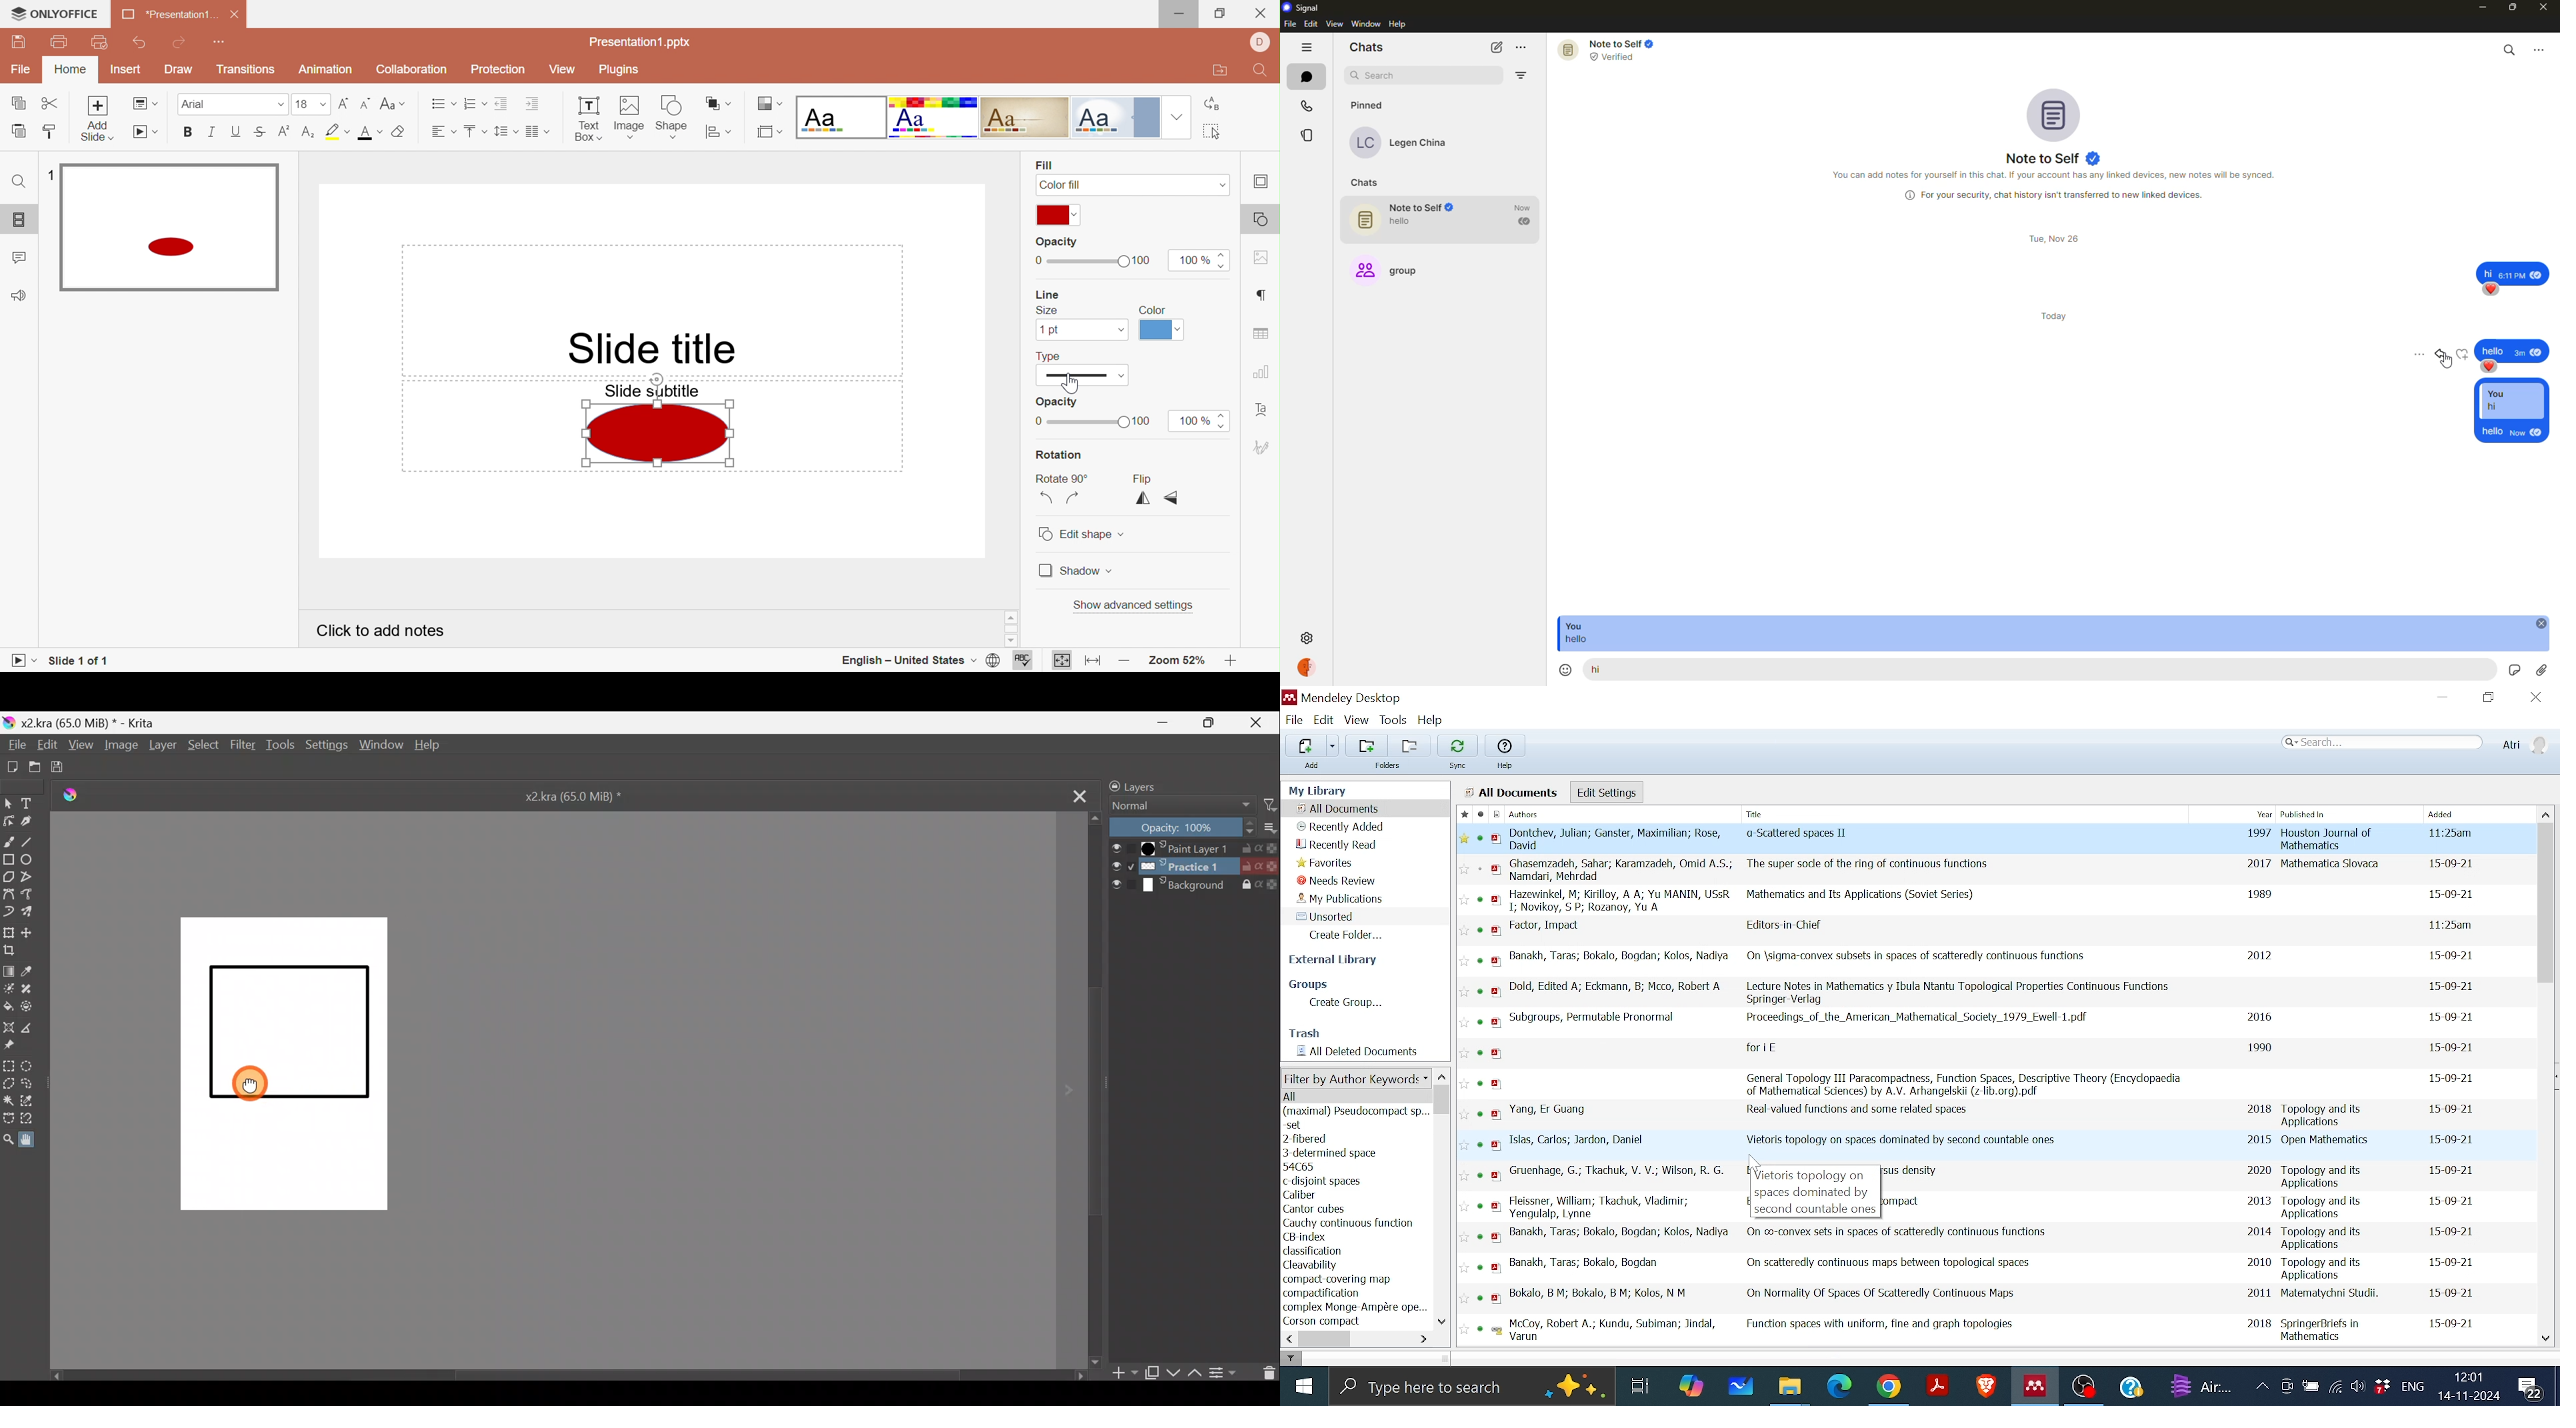 The image size is (2576, 1428). What do you see at coordinates (2513, 351) in the screenshot?
I see `message` at bounding box center [2513, 351].